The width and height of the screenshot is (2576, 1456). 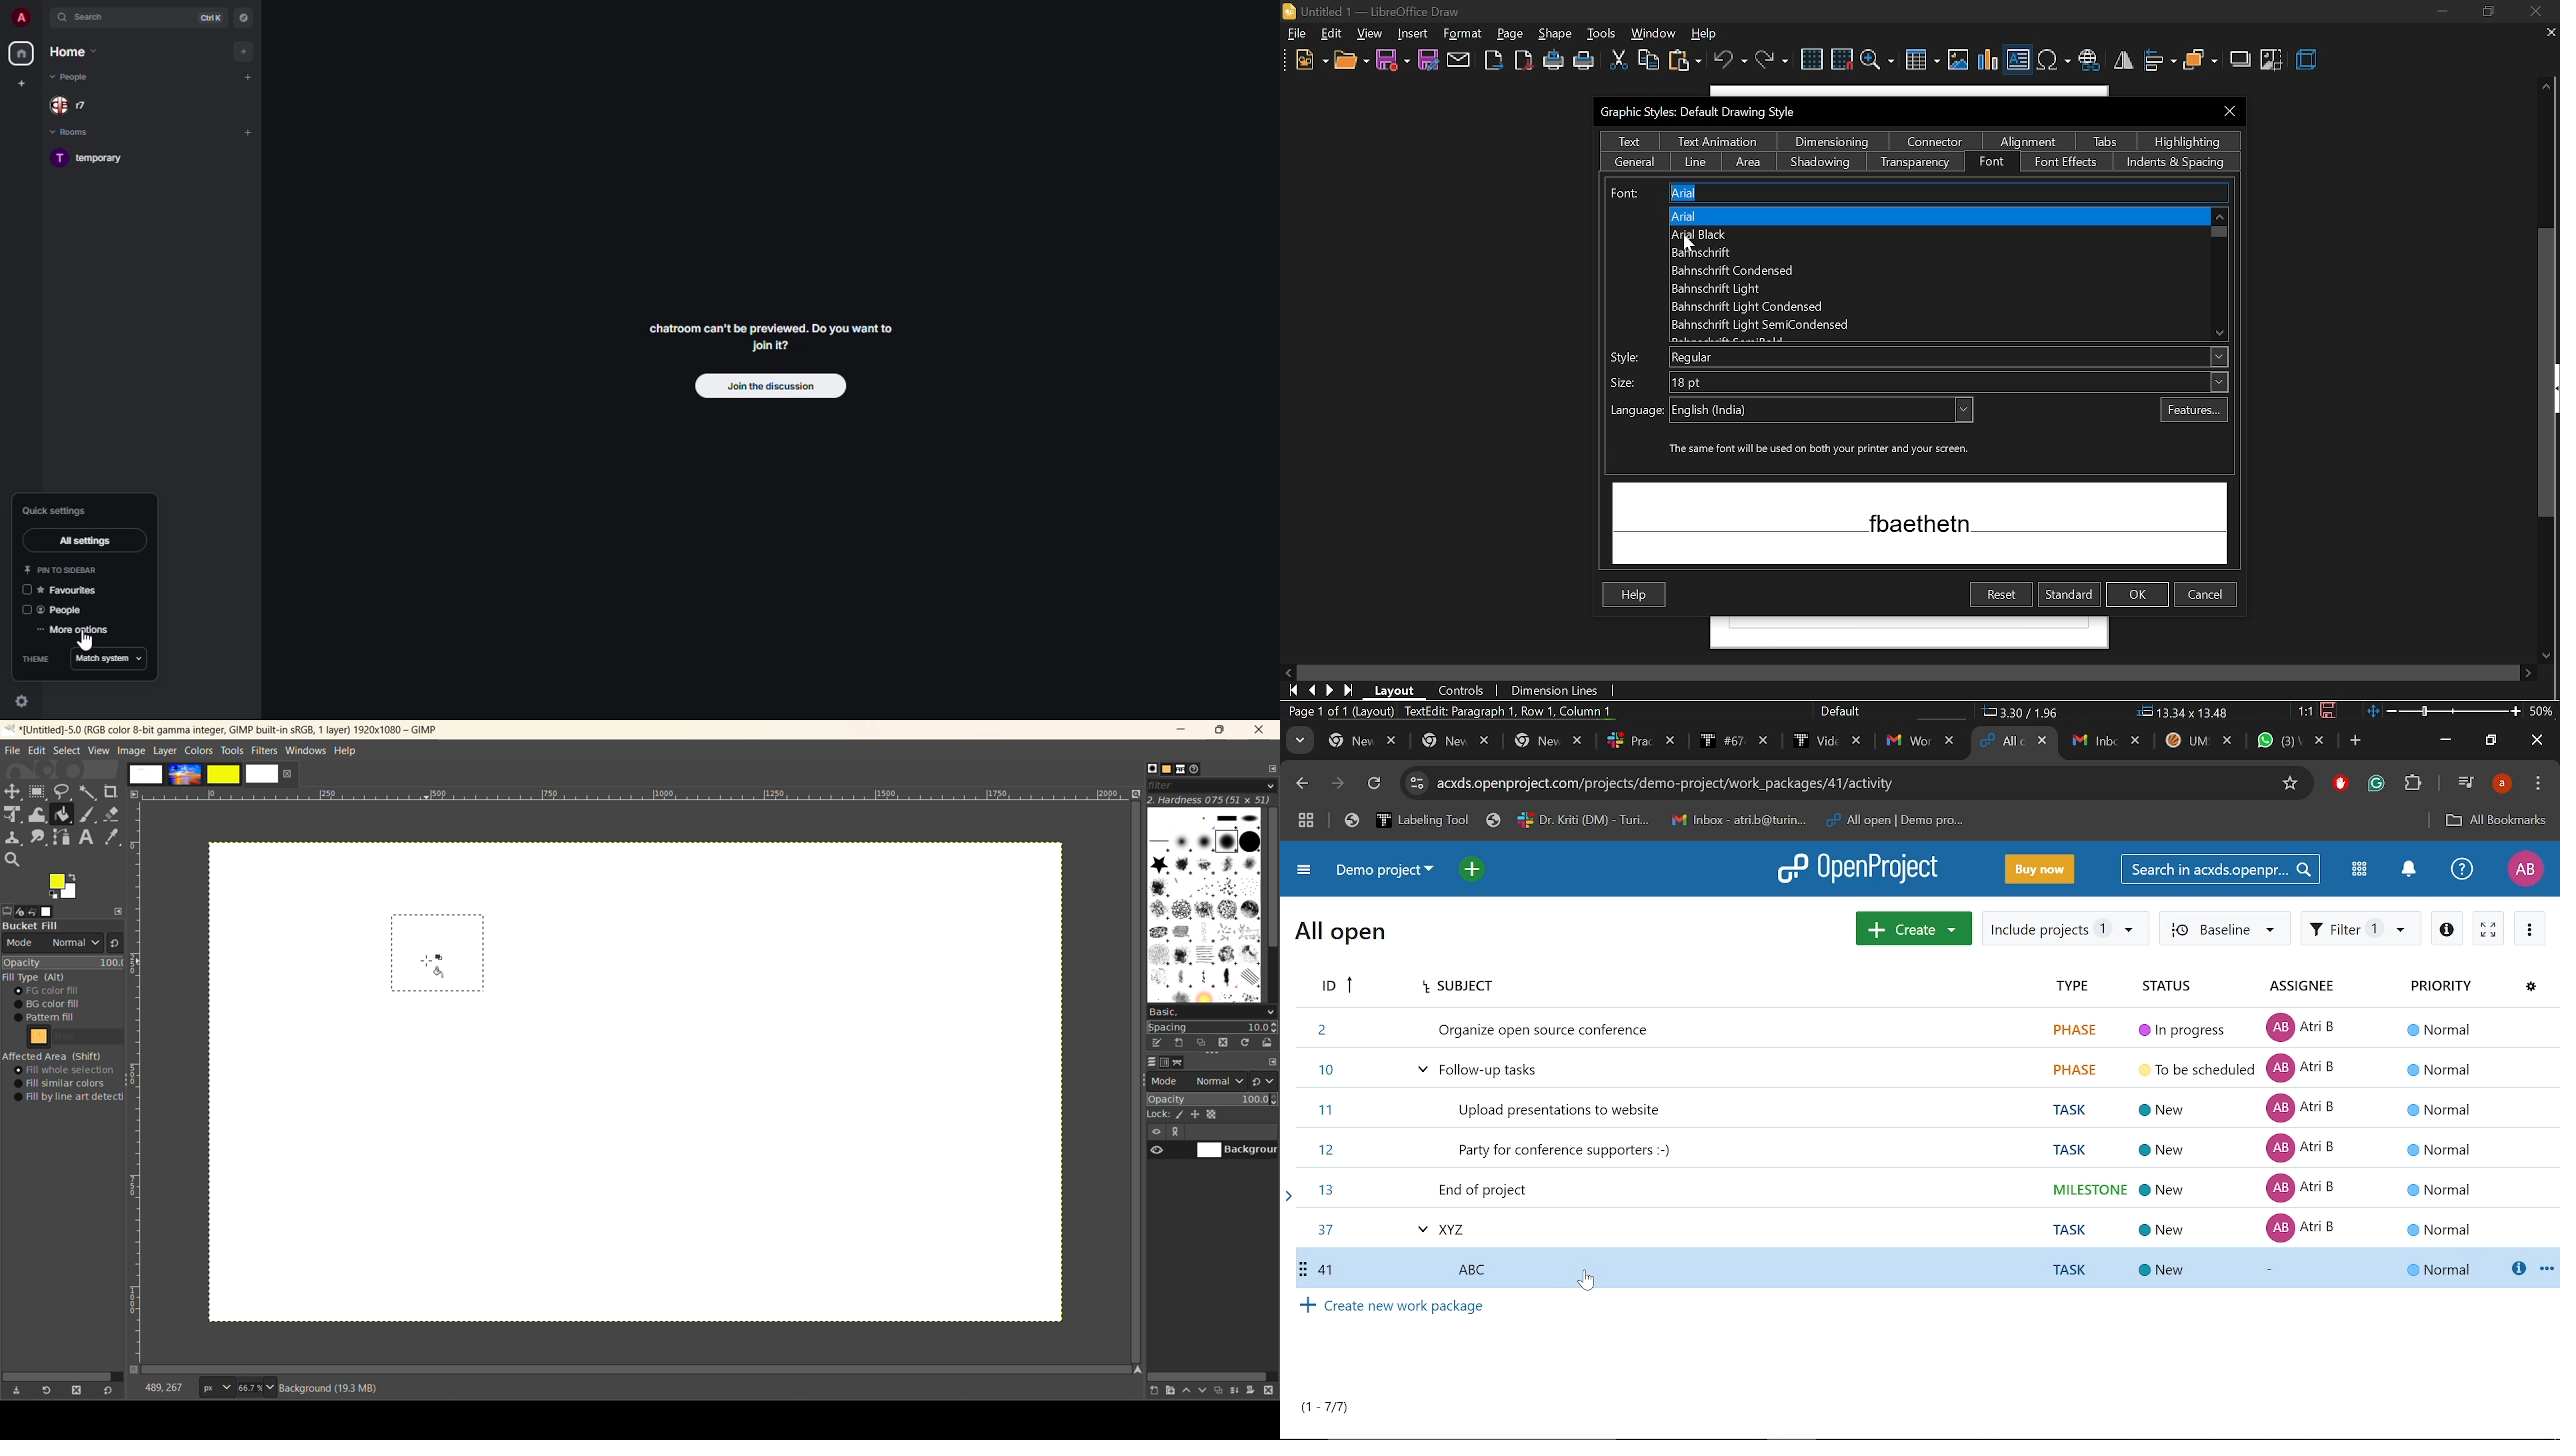 What do you see at coordinates (1183, 729) in the screenshot?
I see `minimize` at bounding box center [1183, 729].